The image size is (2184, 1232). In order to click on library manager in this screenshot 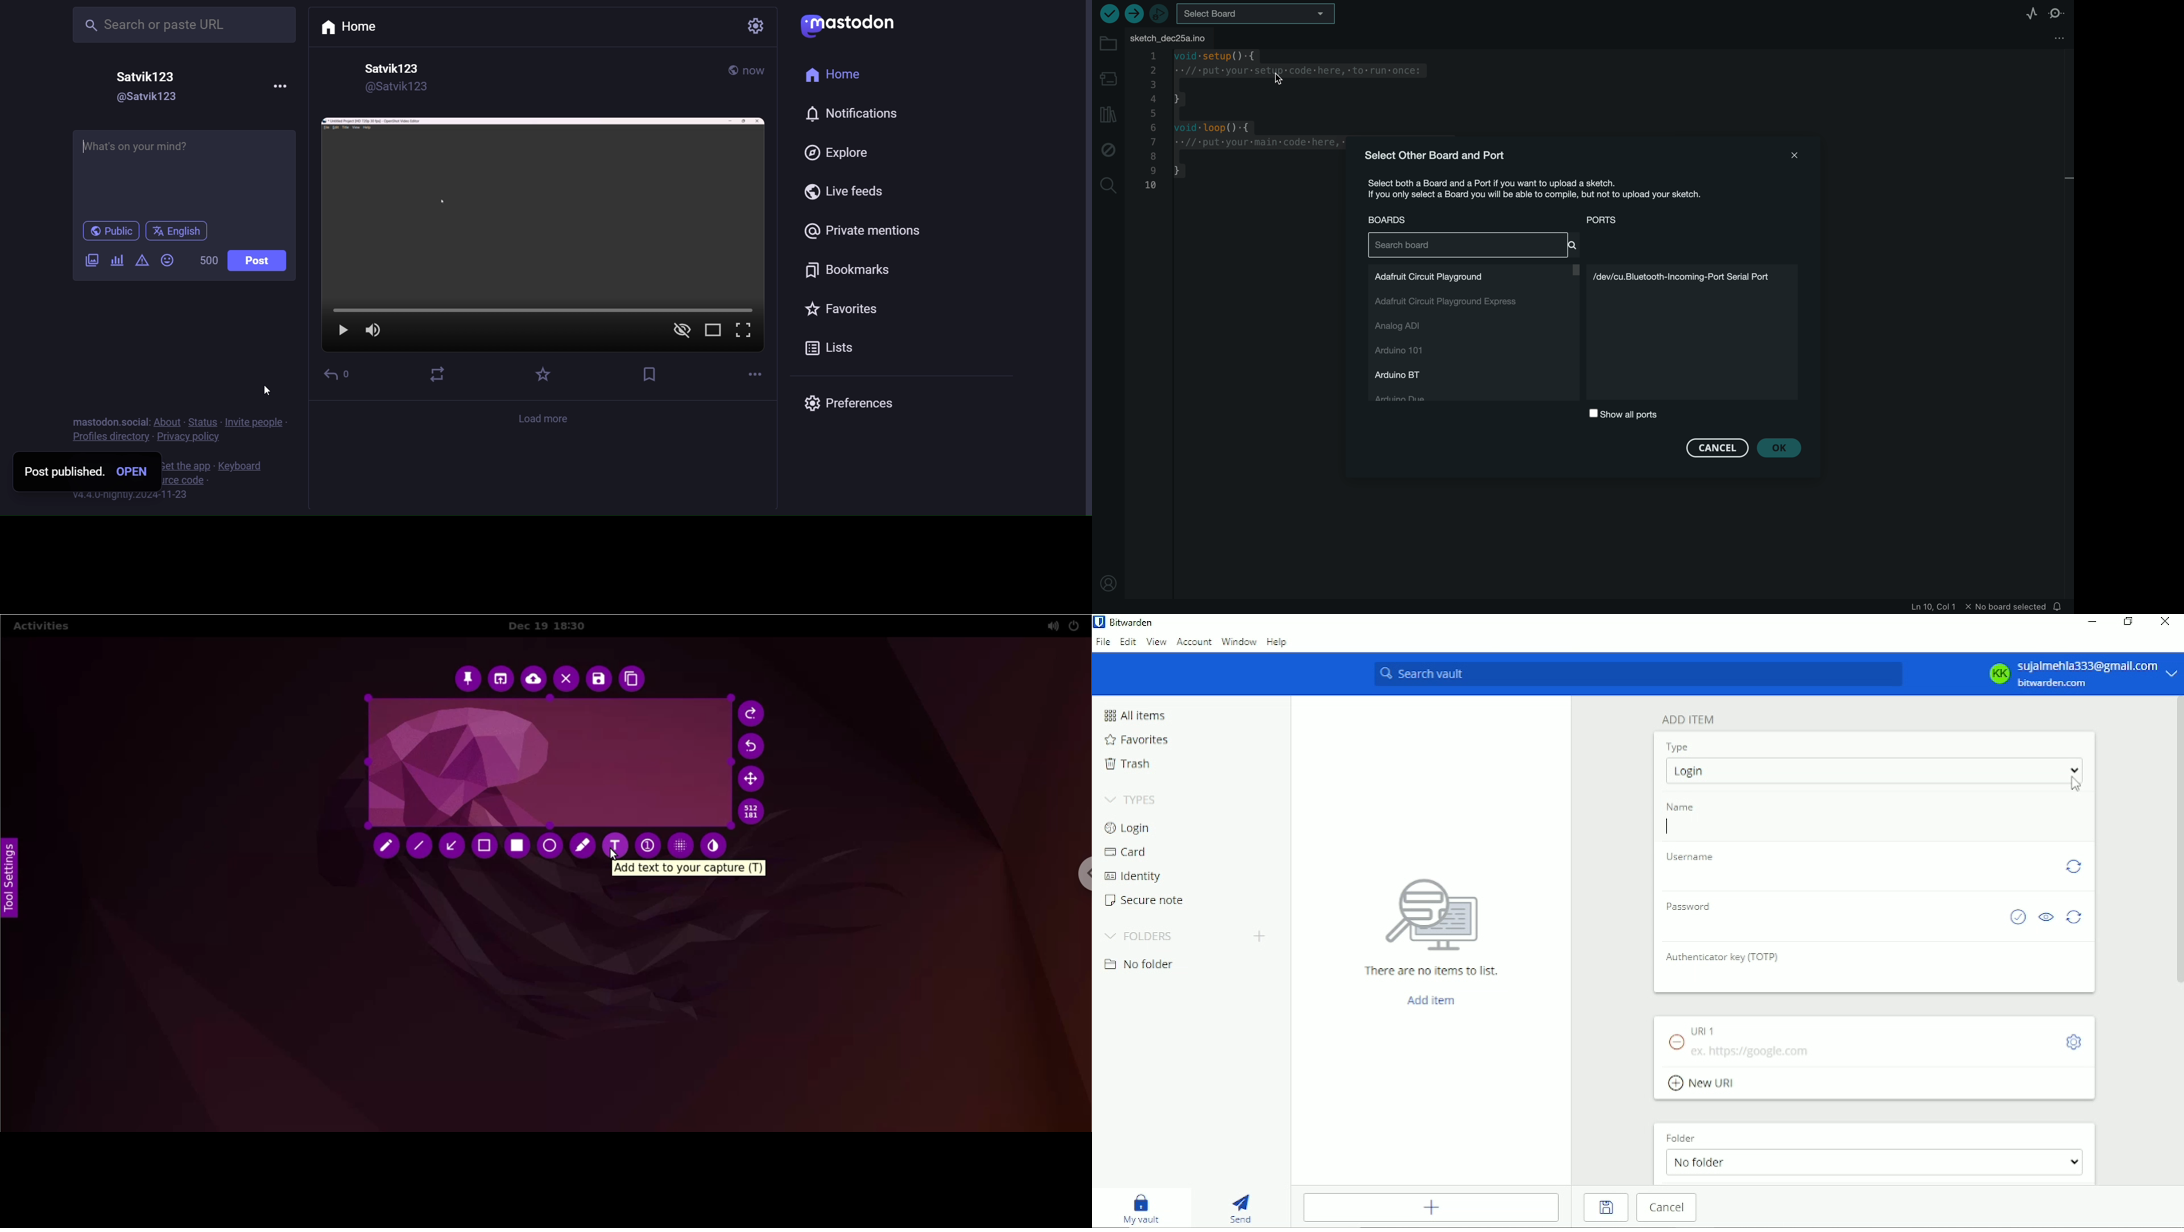, I will do `click(1108, 114)`.